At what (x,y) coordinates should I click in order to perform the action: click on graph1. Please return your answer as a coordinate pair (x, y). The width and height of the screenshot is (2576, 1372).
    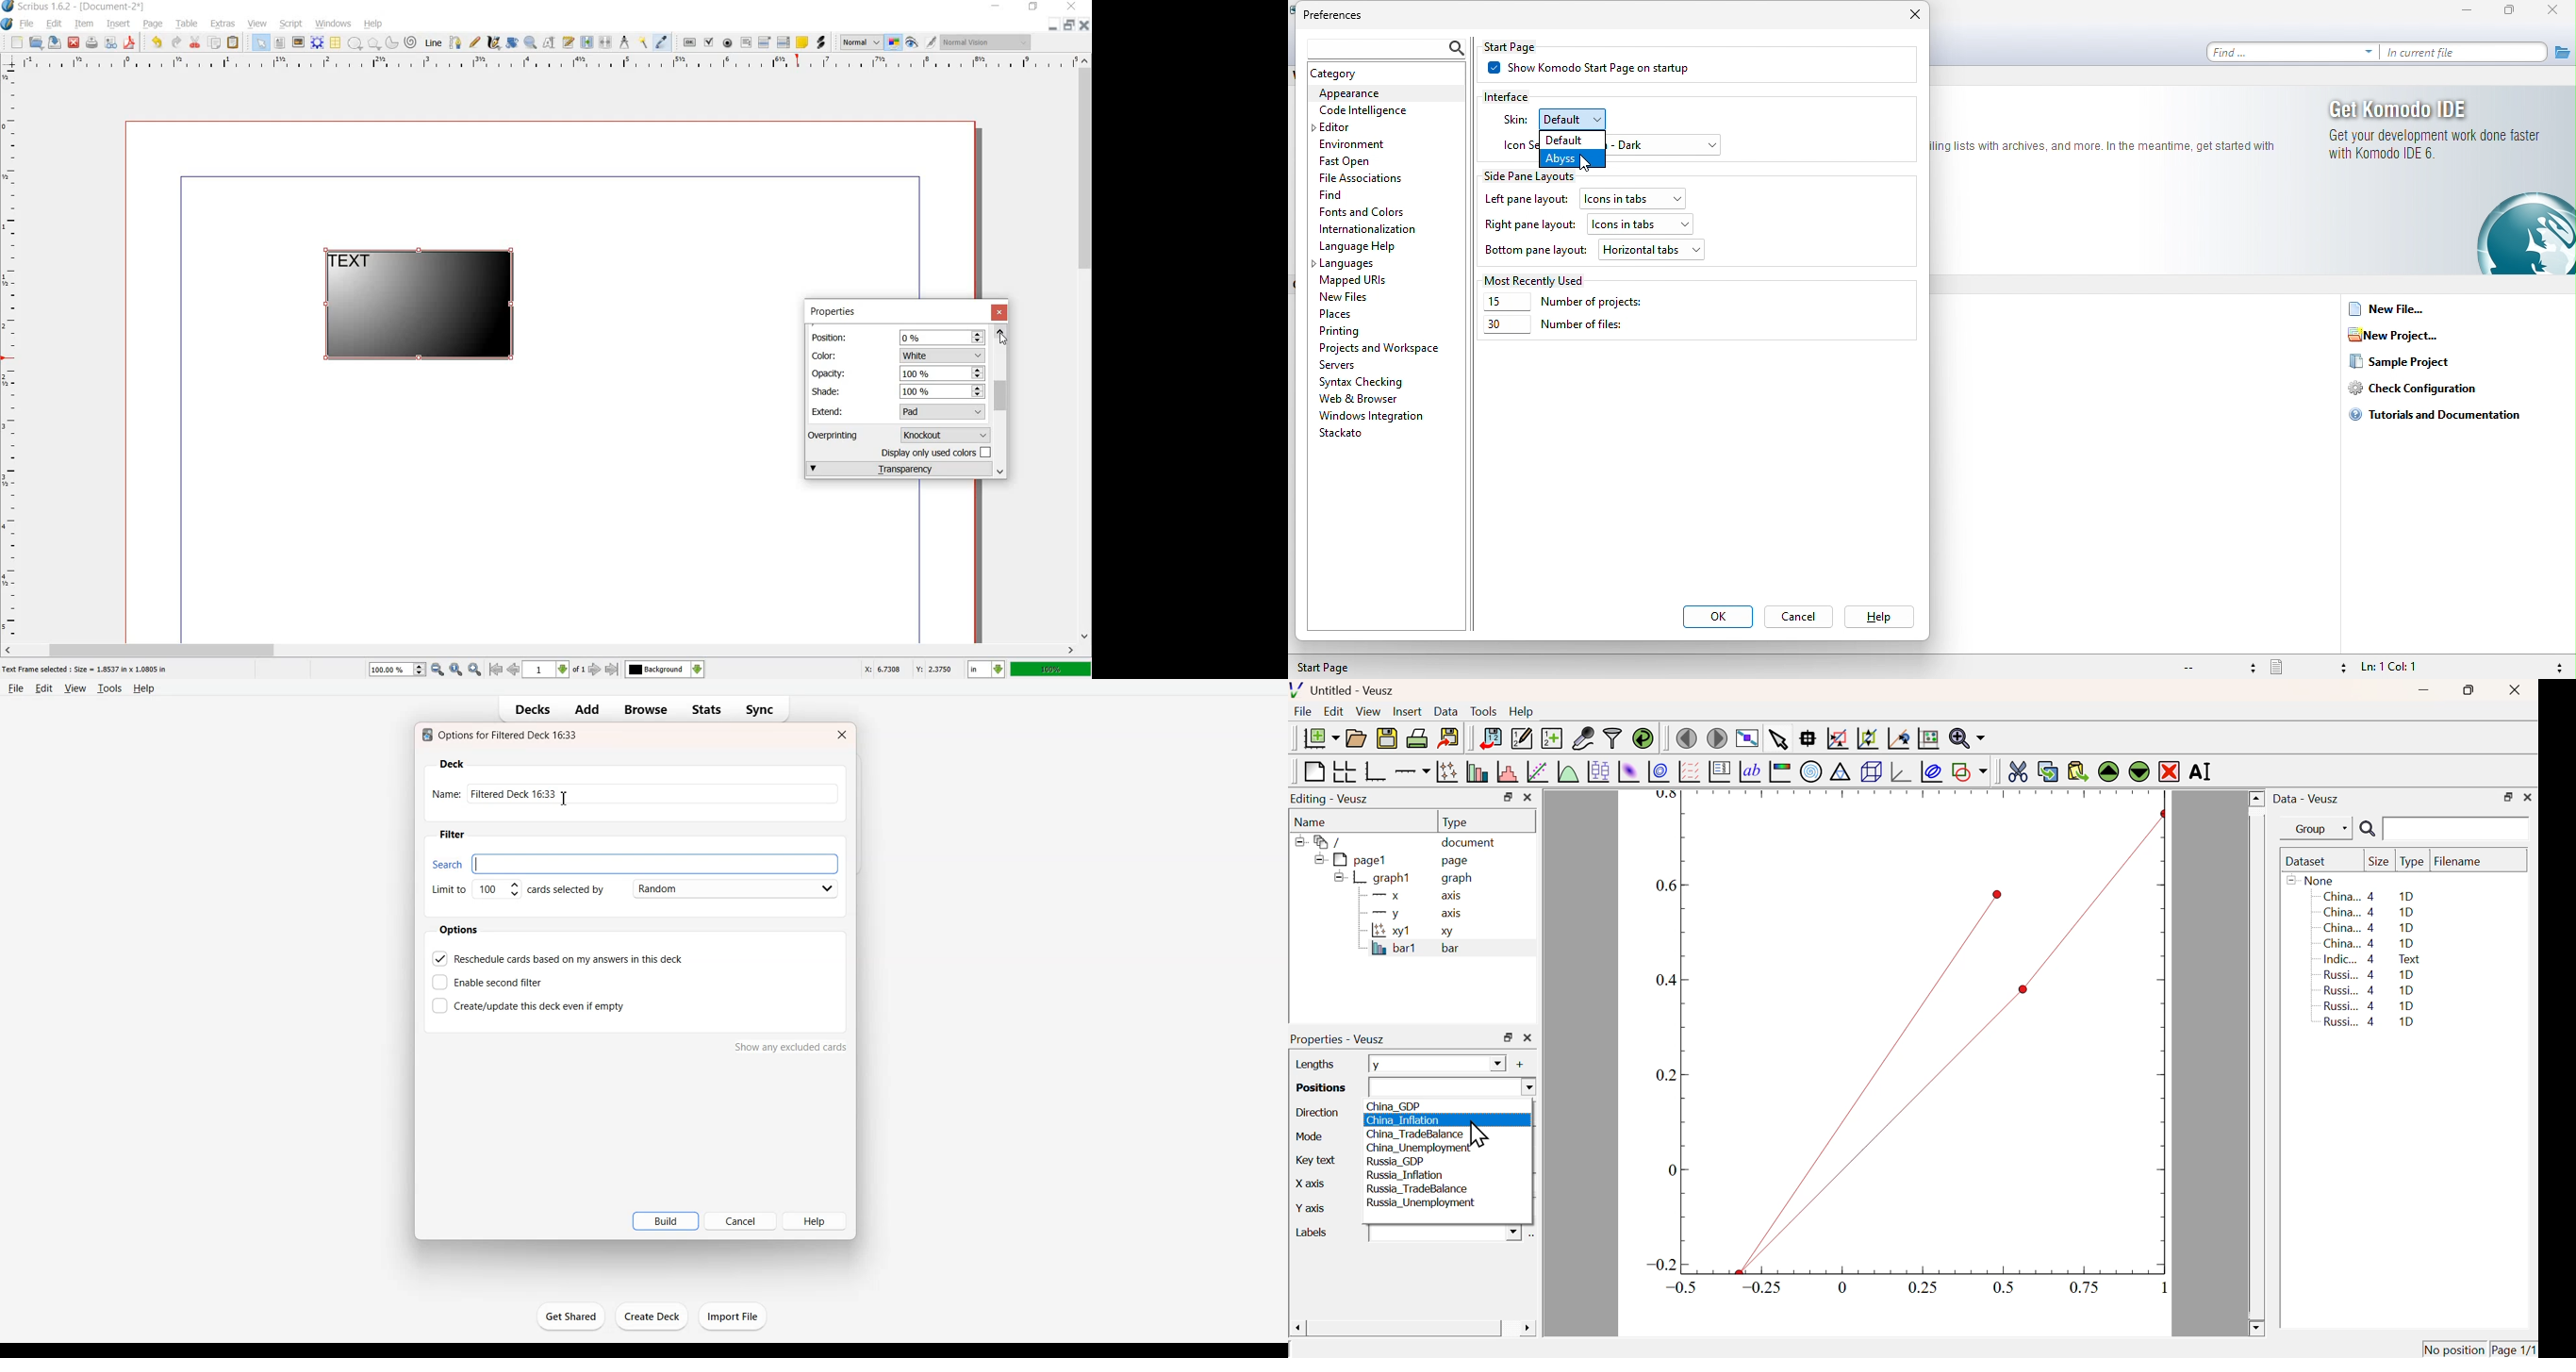
    Looking at the image, I should click on (1374, 877).